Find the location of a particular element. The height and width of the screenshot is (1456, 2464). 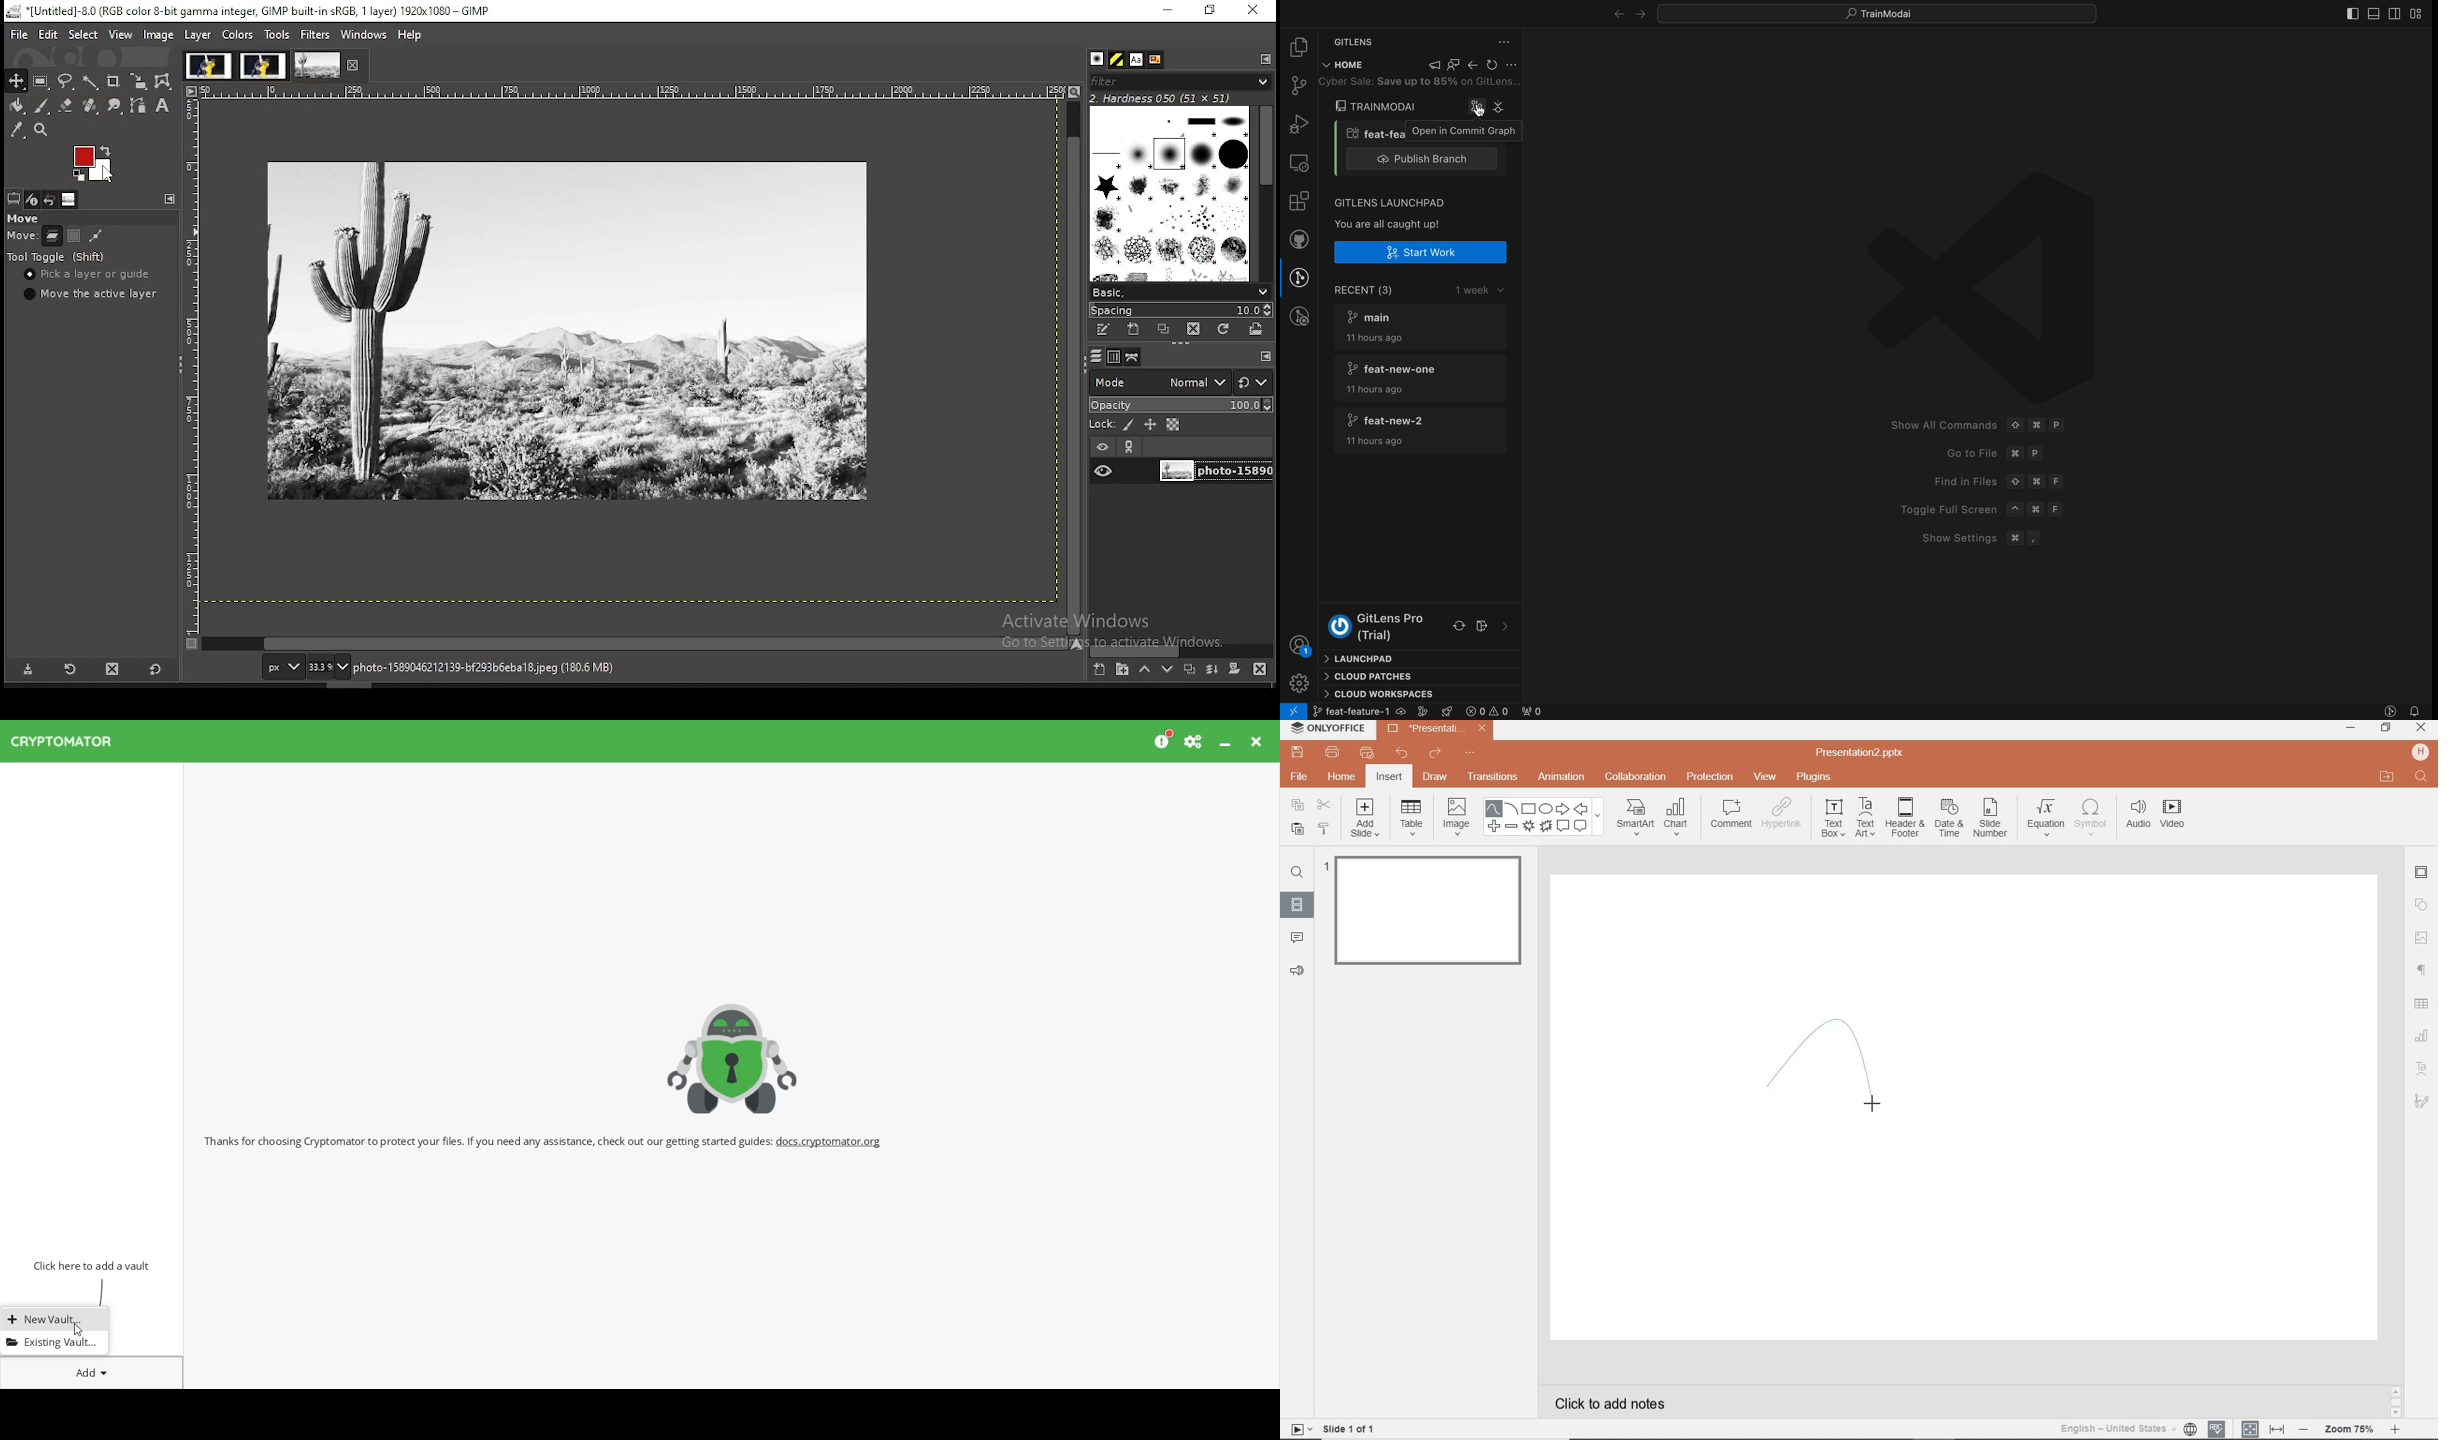

move the active layer is located at coordinates (94, 293).